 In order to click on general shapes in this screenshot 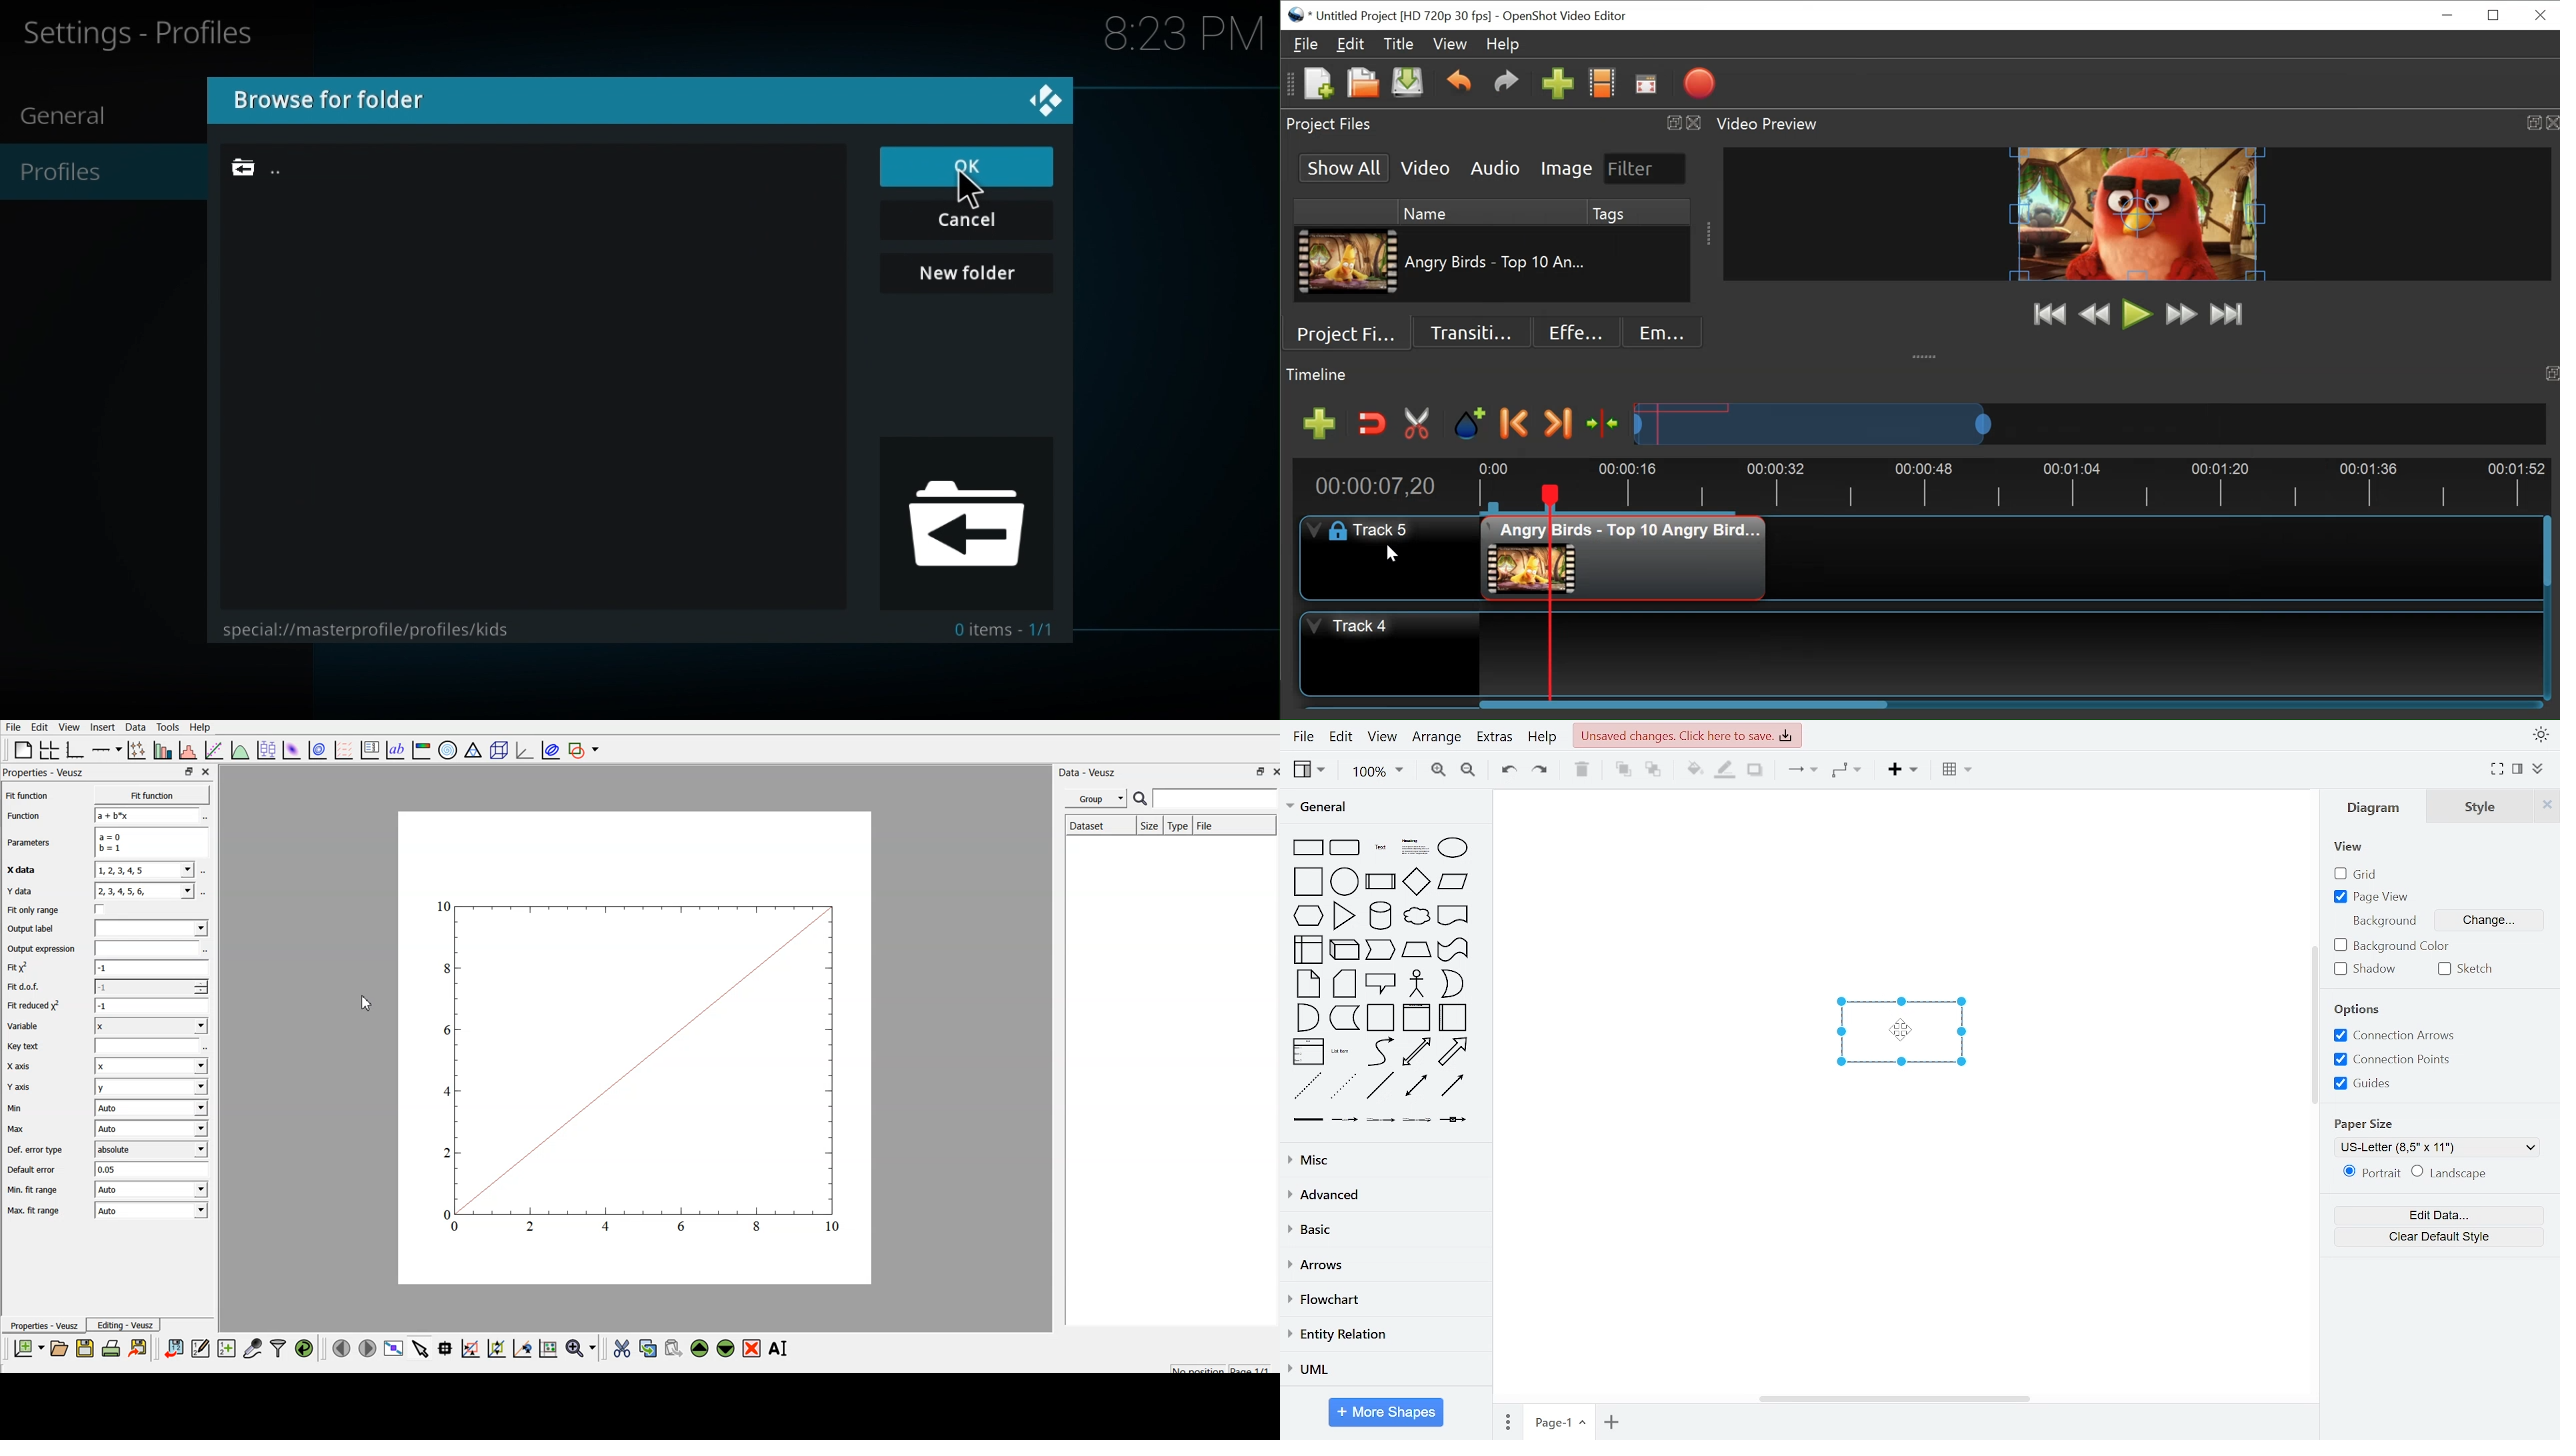, I will do `click(1451, 915)`.